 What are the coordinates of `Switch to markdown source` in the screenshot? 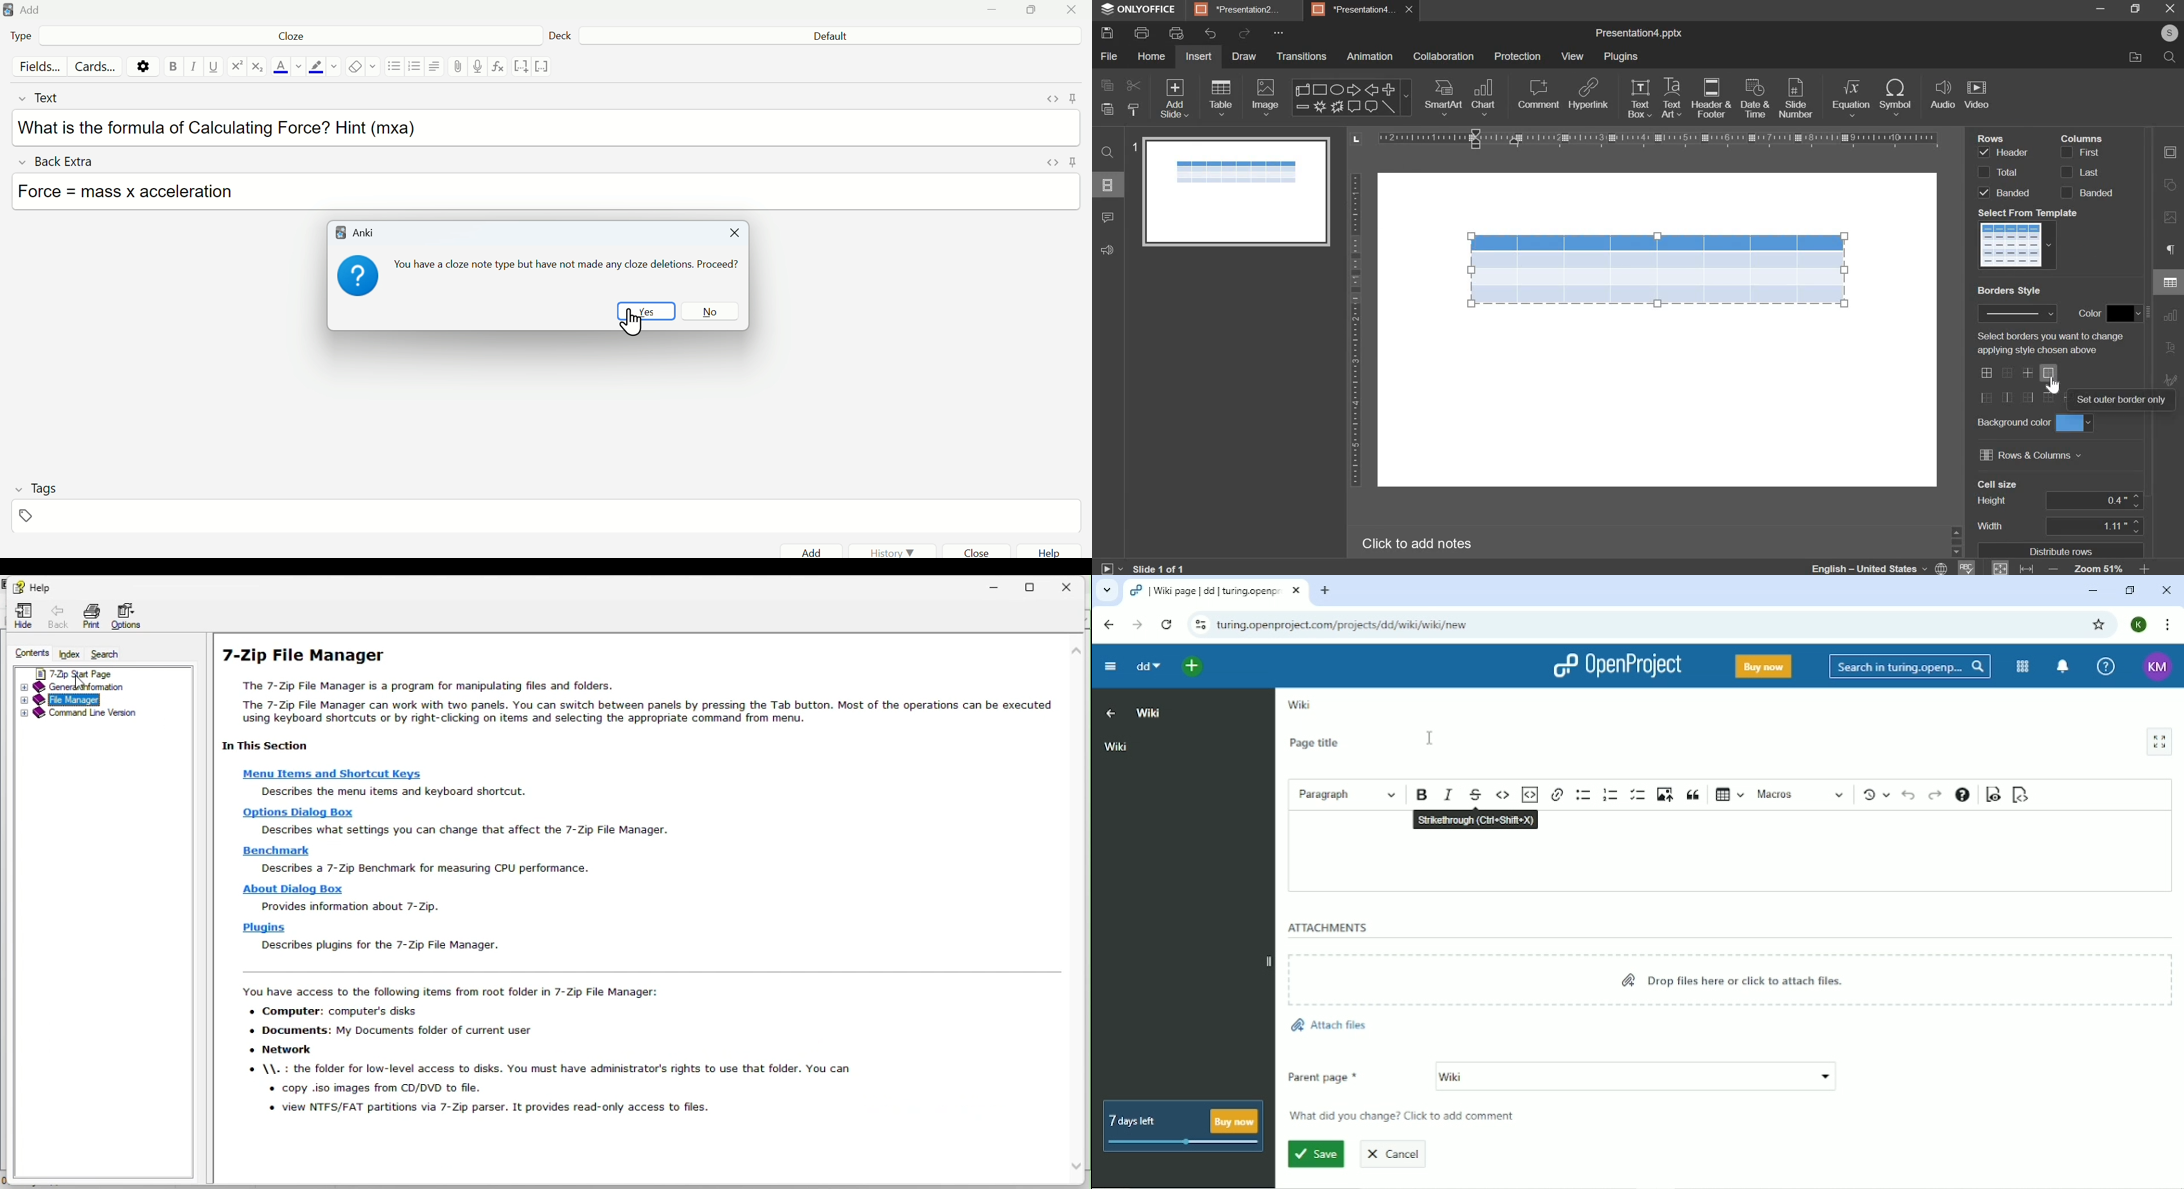 It's located at (2021, 793).